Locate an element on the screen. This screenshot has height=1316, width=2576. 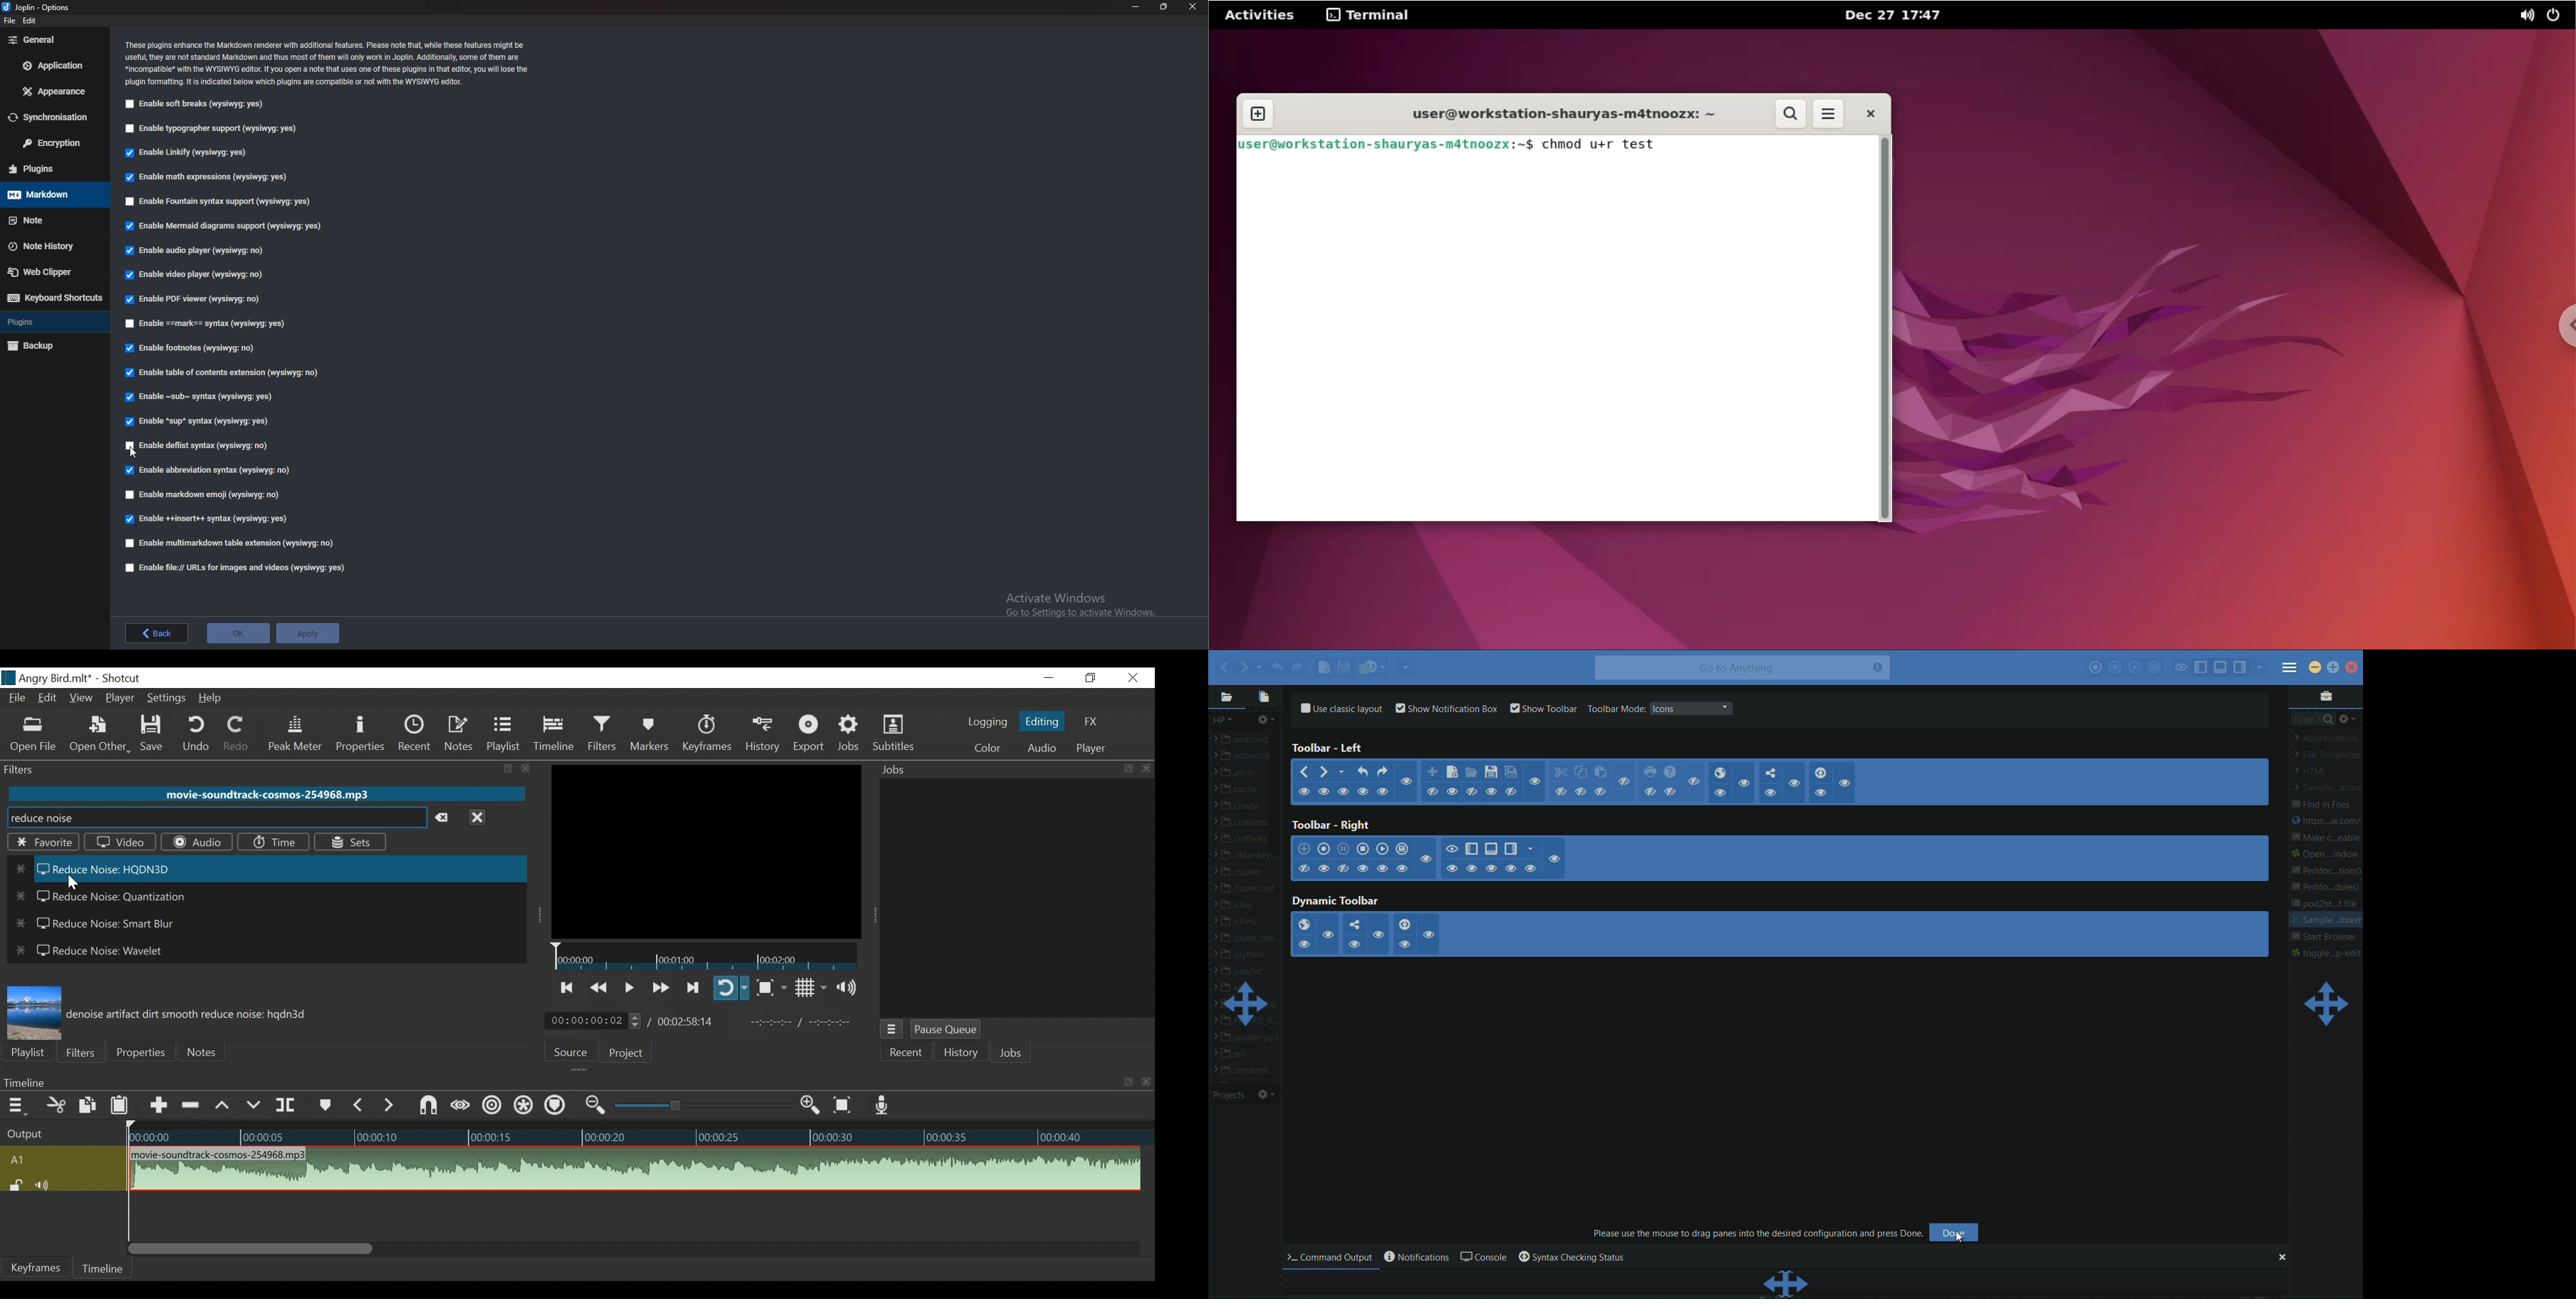
minimize is located at coordinates (1136, 6).